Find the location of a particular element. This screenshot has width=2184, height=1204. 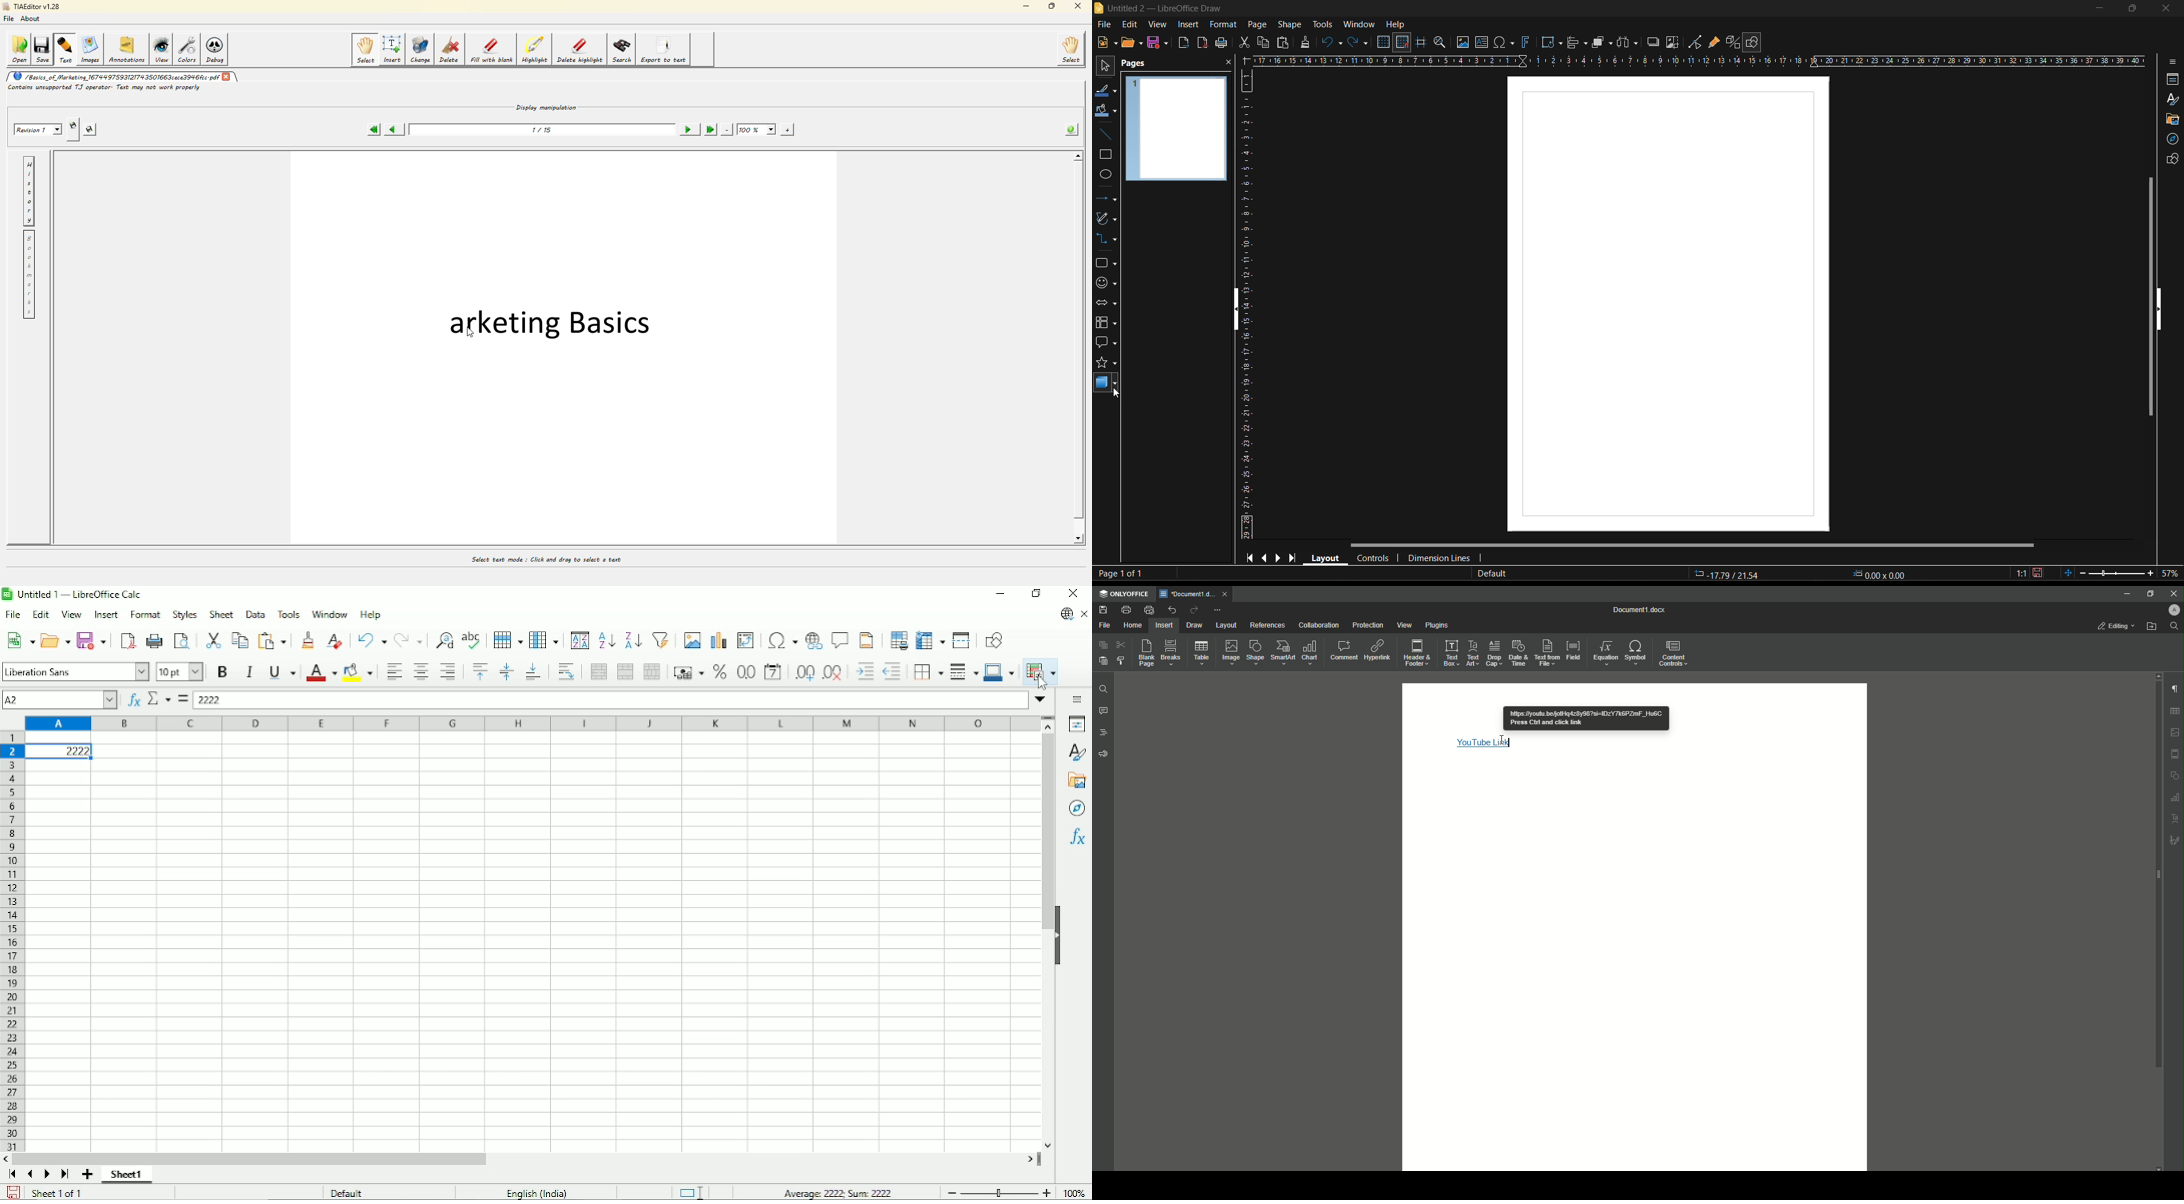

click to save is located at coordinates (2038, 572).